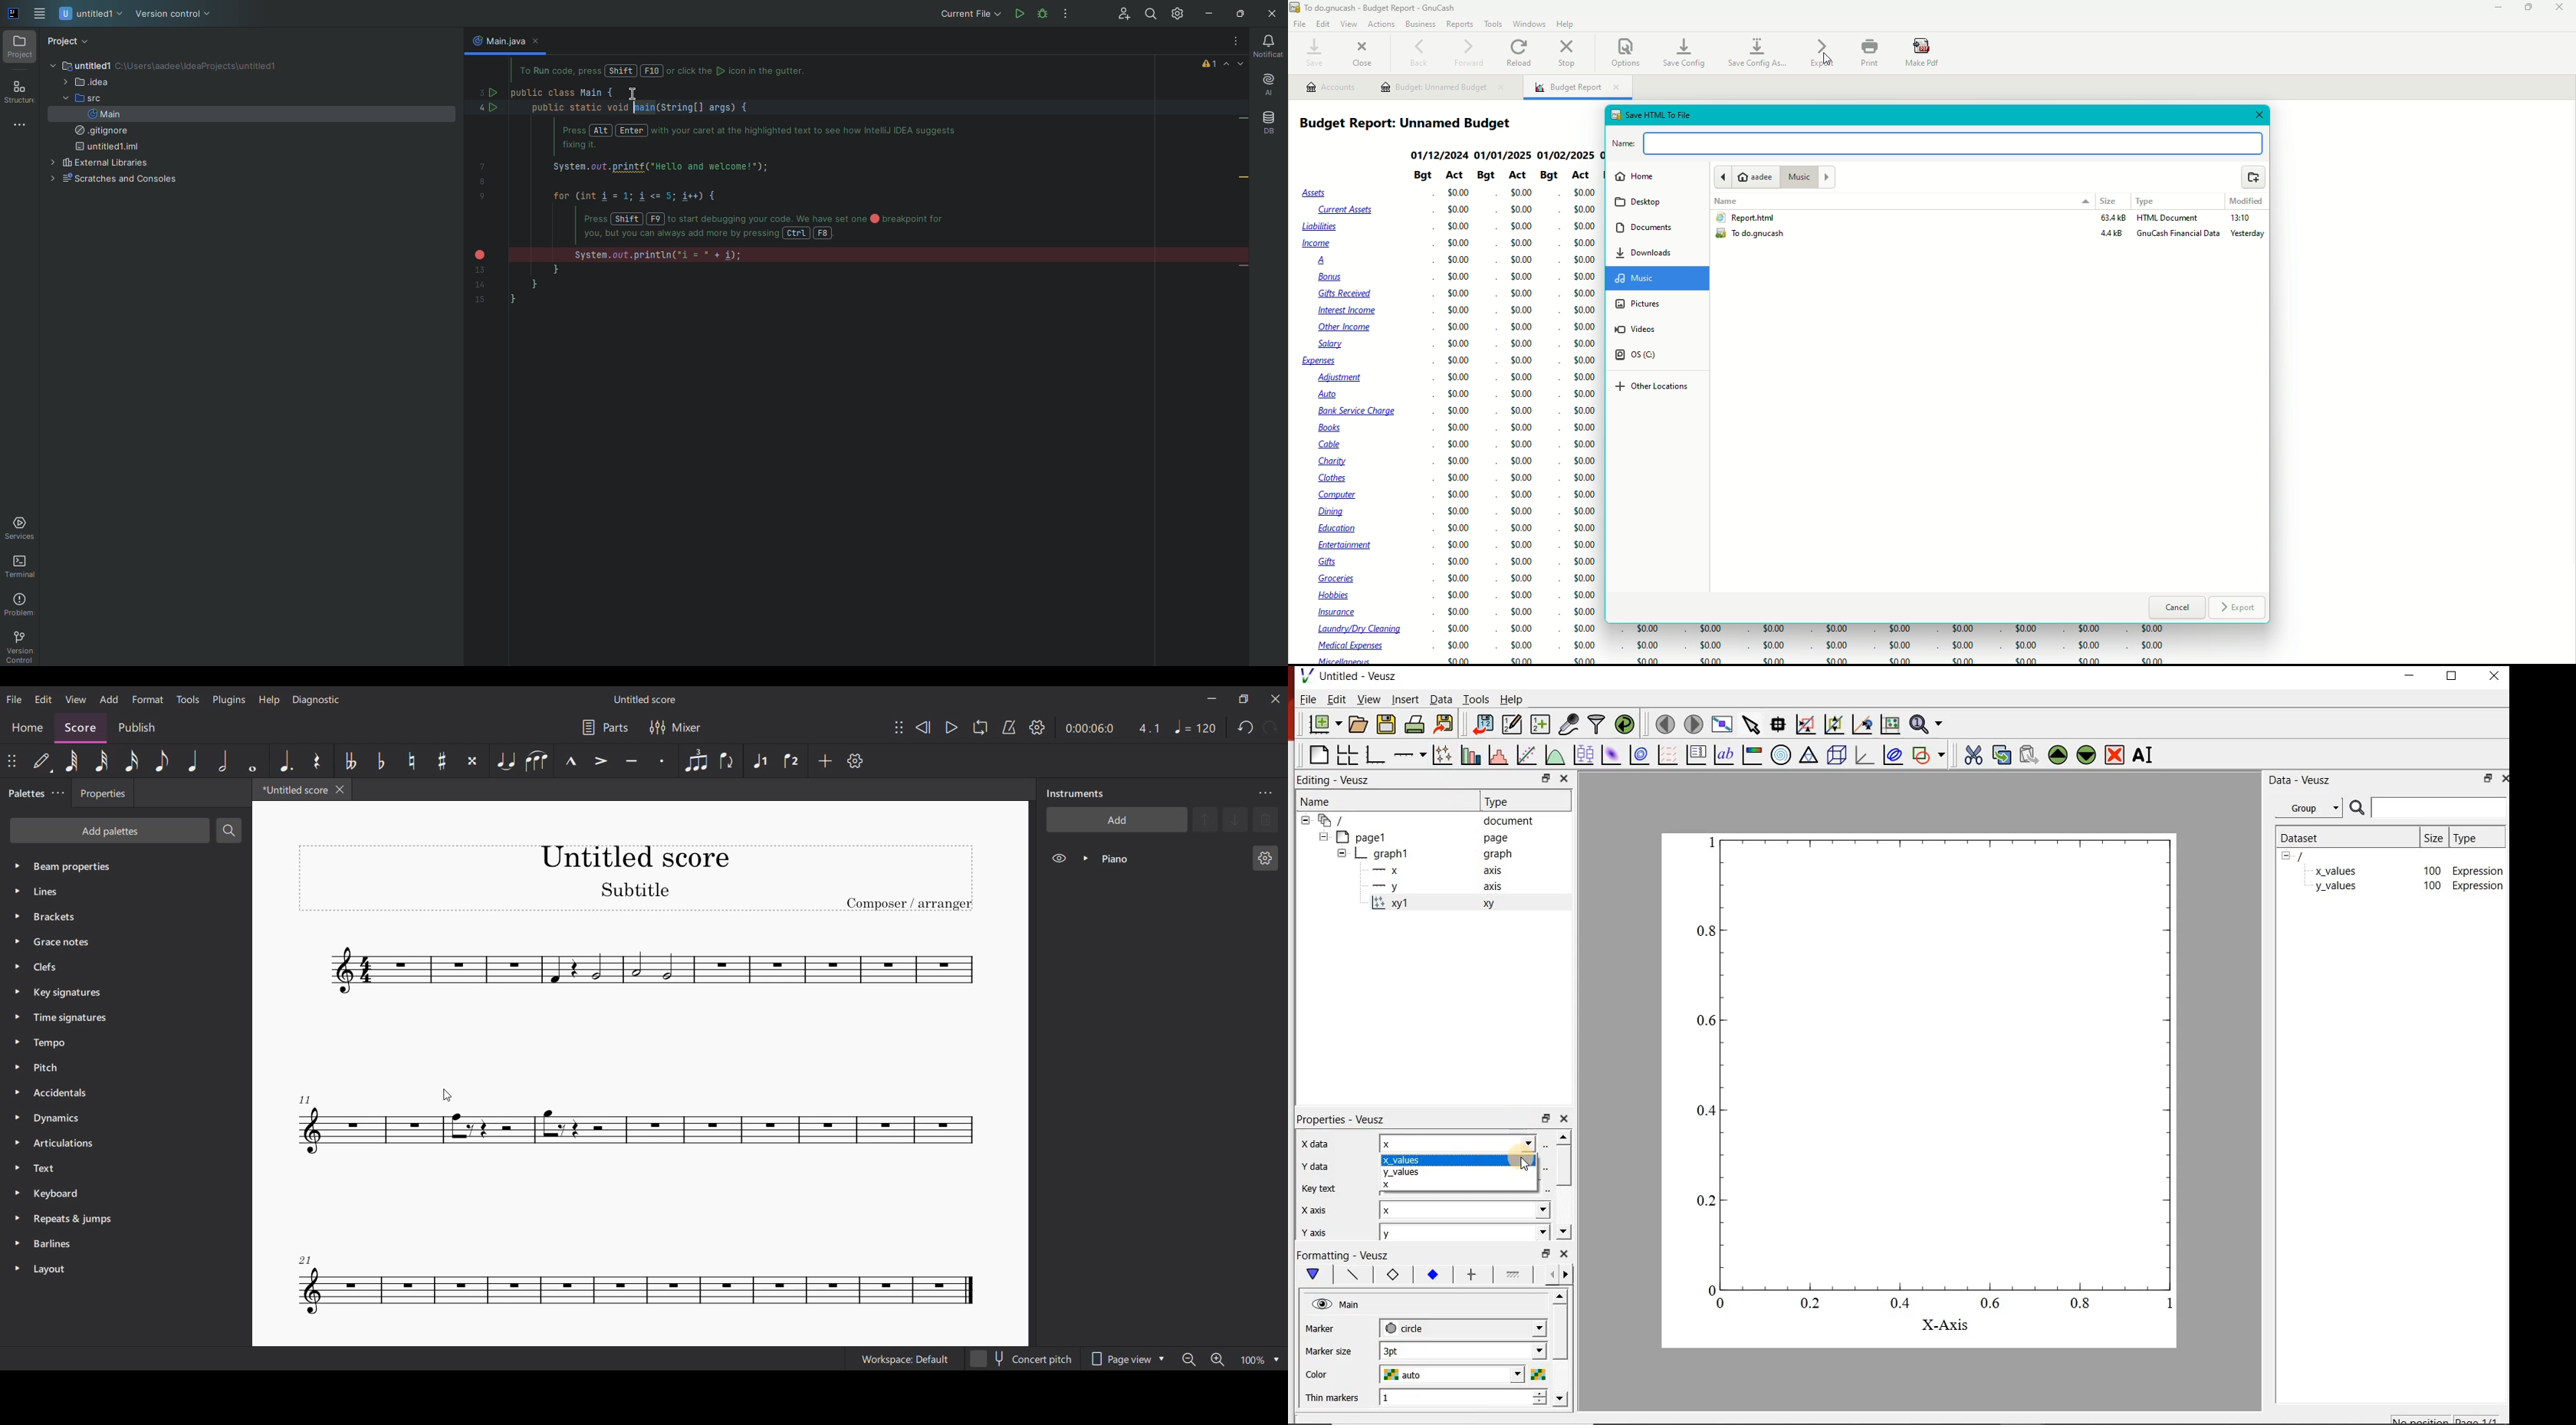 This screenshot has height=1428, width=2576. Describe the element at coordinates (676, 727) in the screenshot. I see `Mixer settings` at that location.